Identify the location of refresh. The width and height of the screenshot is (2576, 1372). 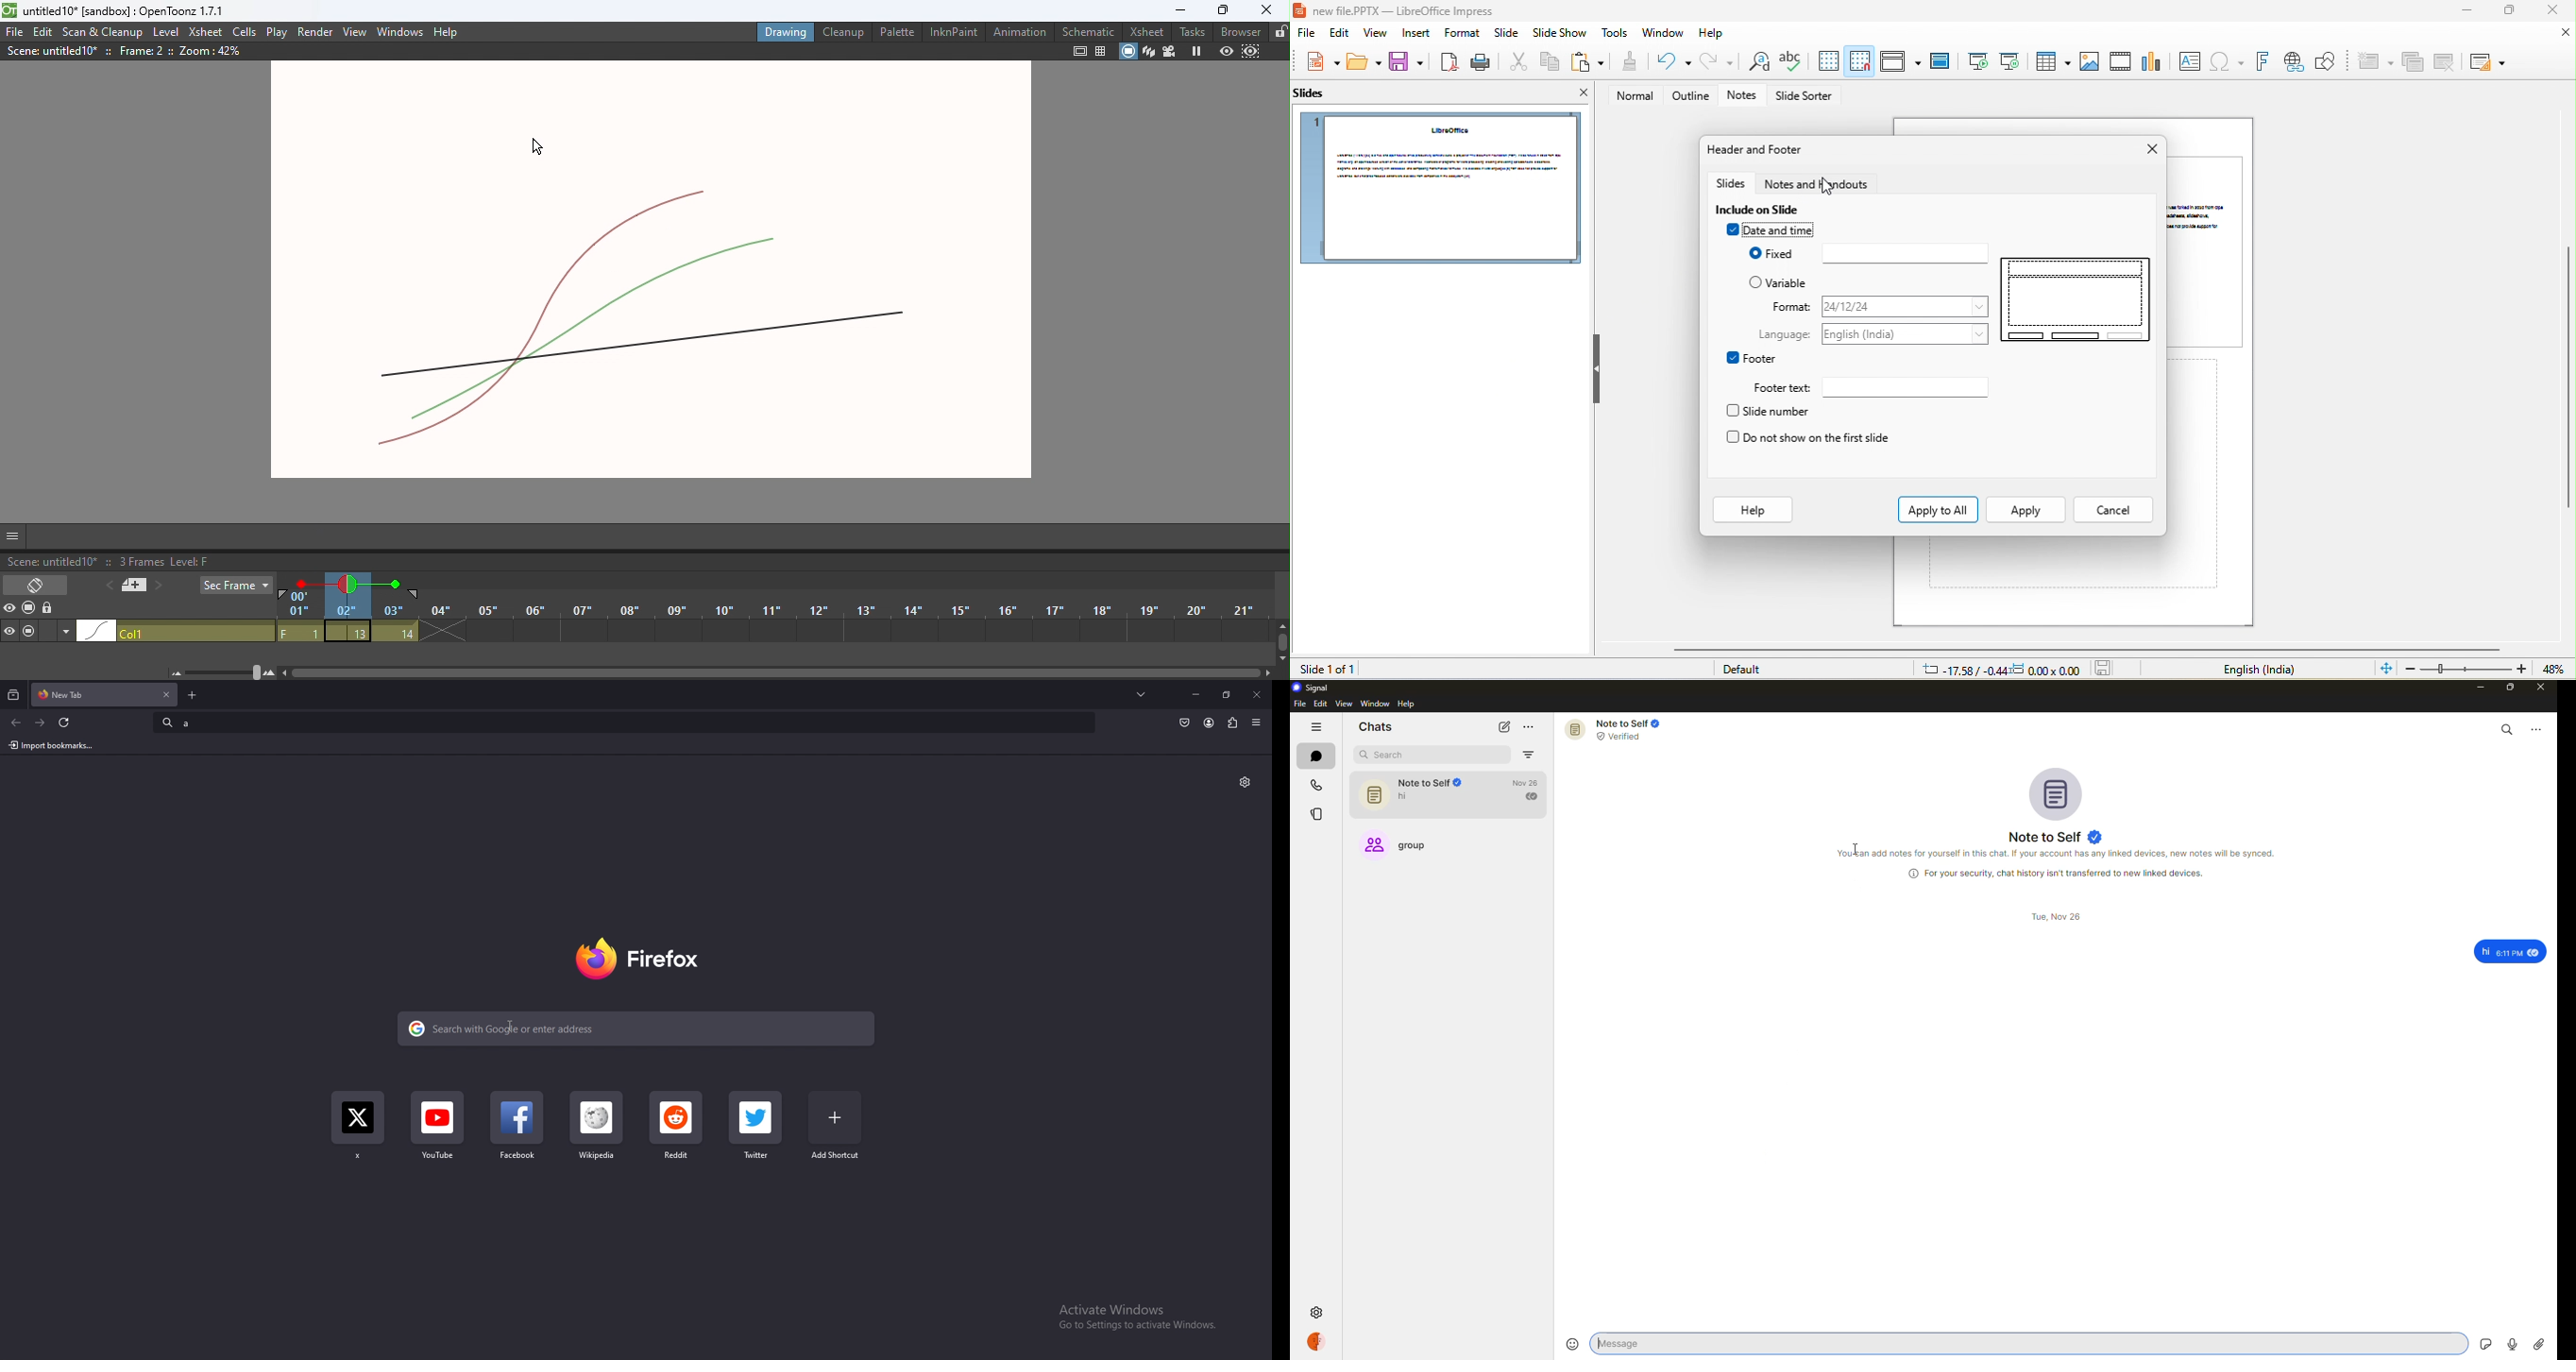
(64, 722).